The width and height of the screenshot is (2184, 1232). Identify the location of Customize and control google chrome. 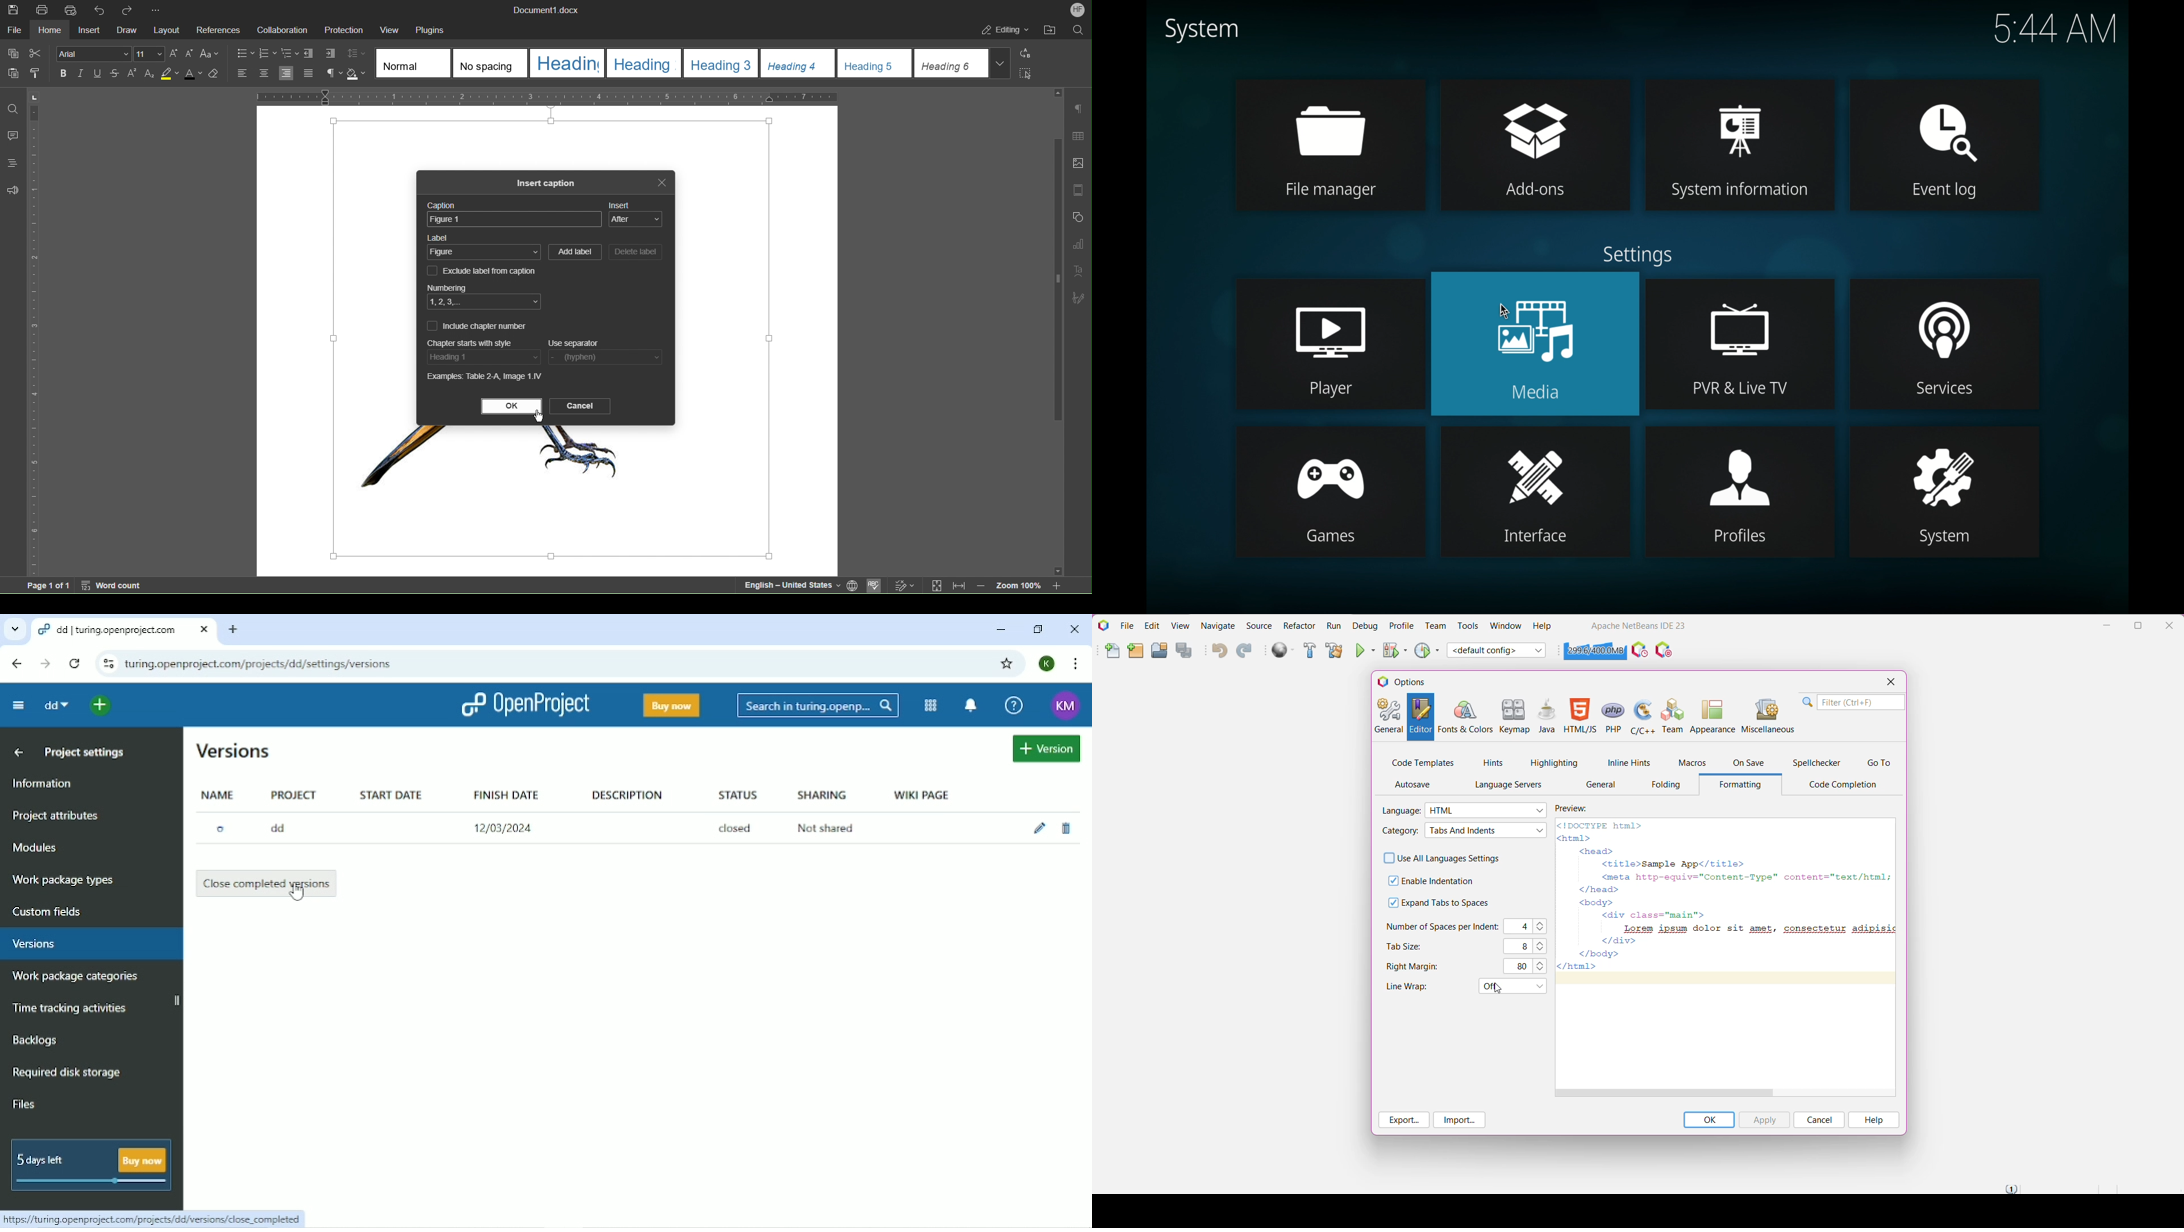
(1074, 664).